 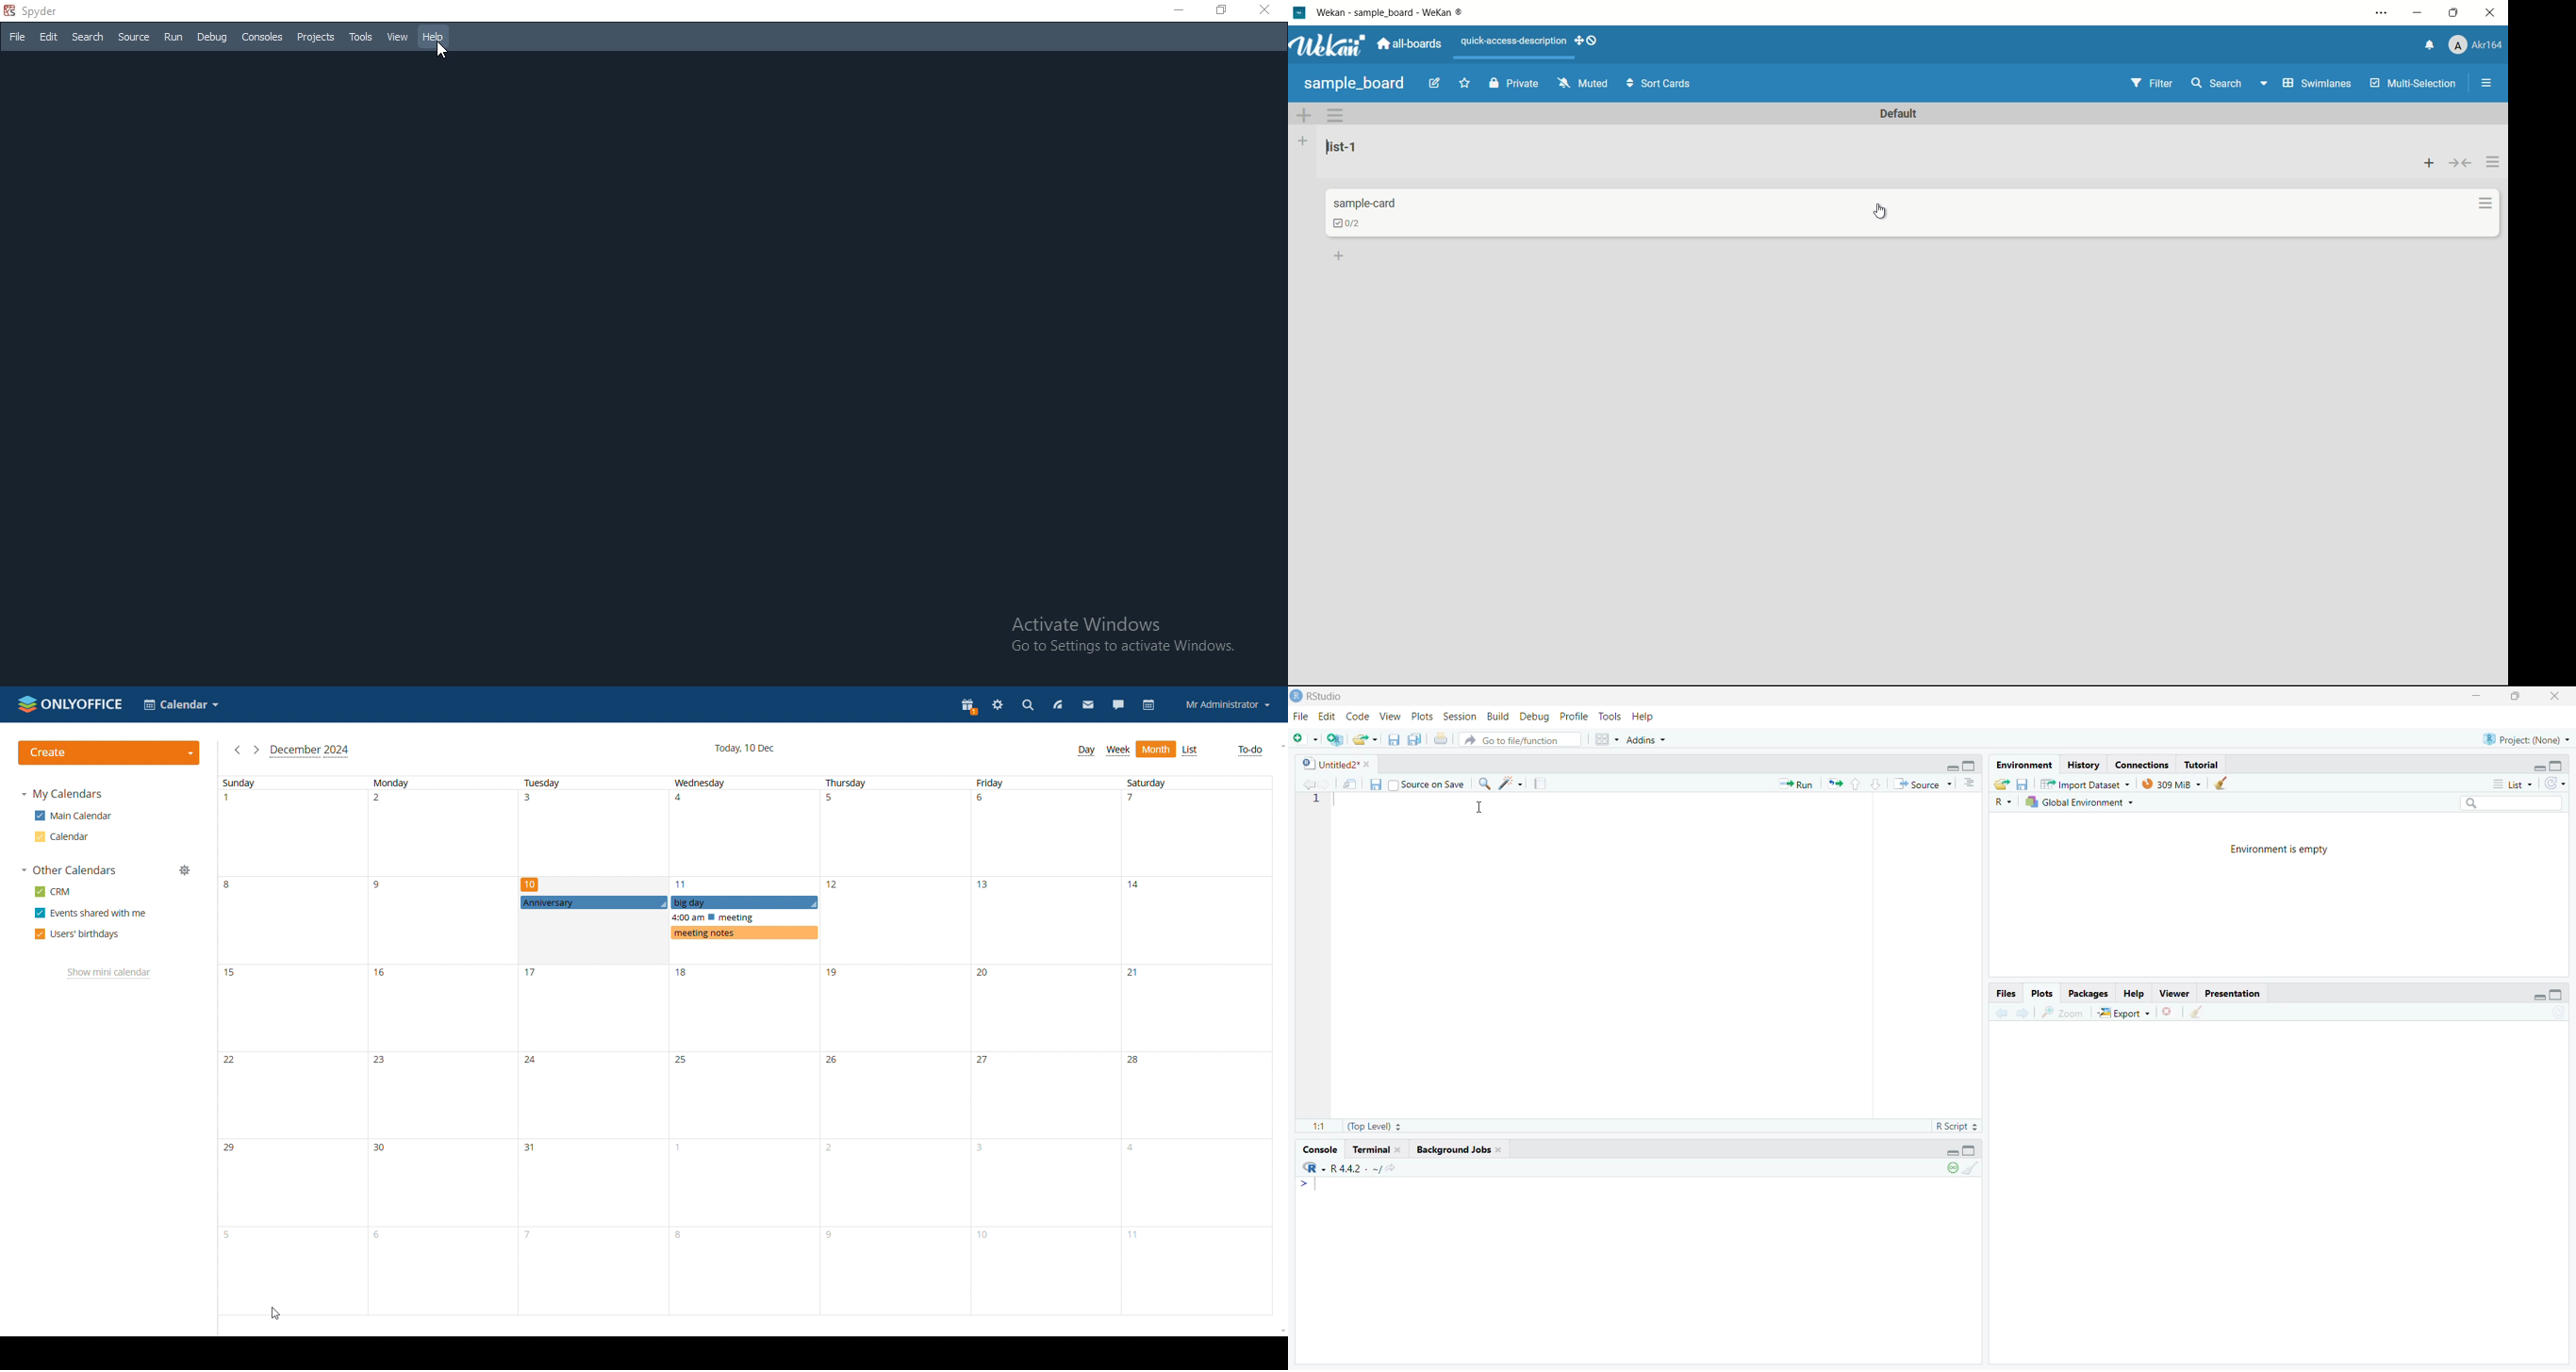 What do you see at coordinates (1420, 716) in the screenshot?
I see `Plots` at bounding box center [1420, 716].